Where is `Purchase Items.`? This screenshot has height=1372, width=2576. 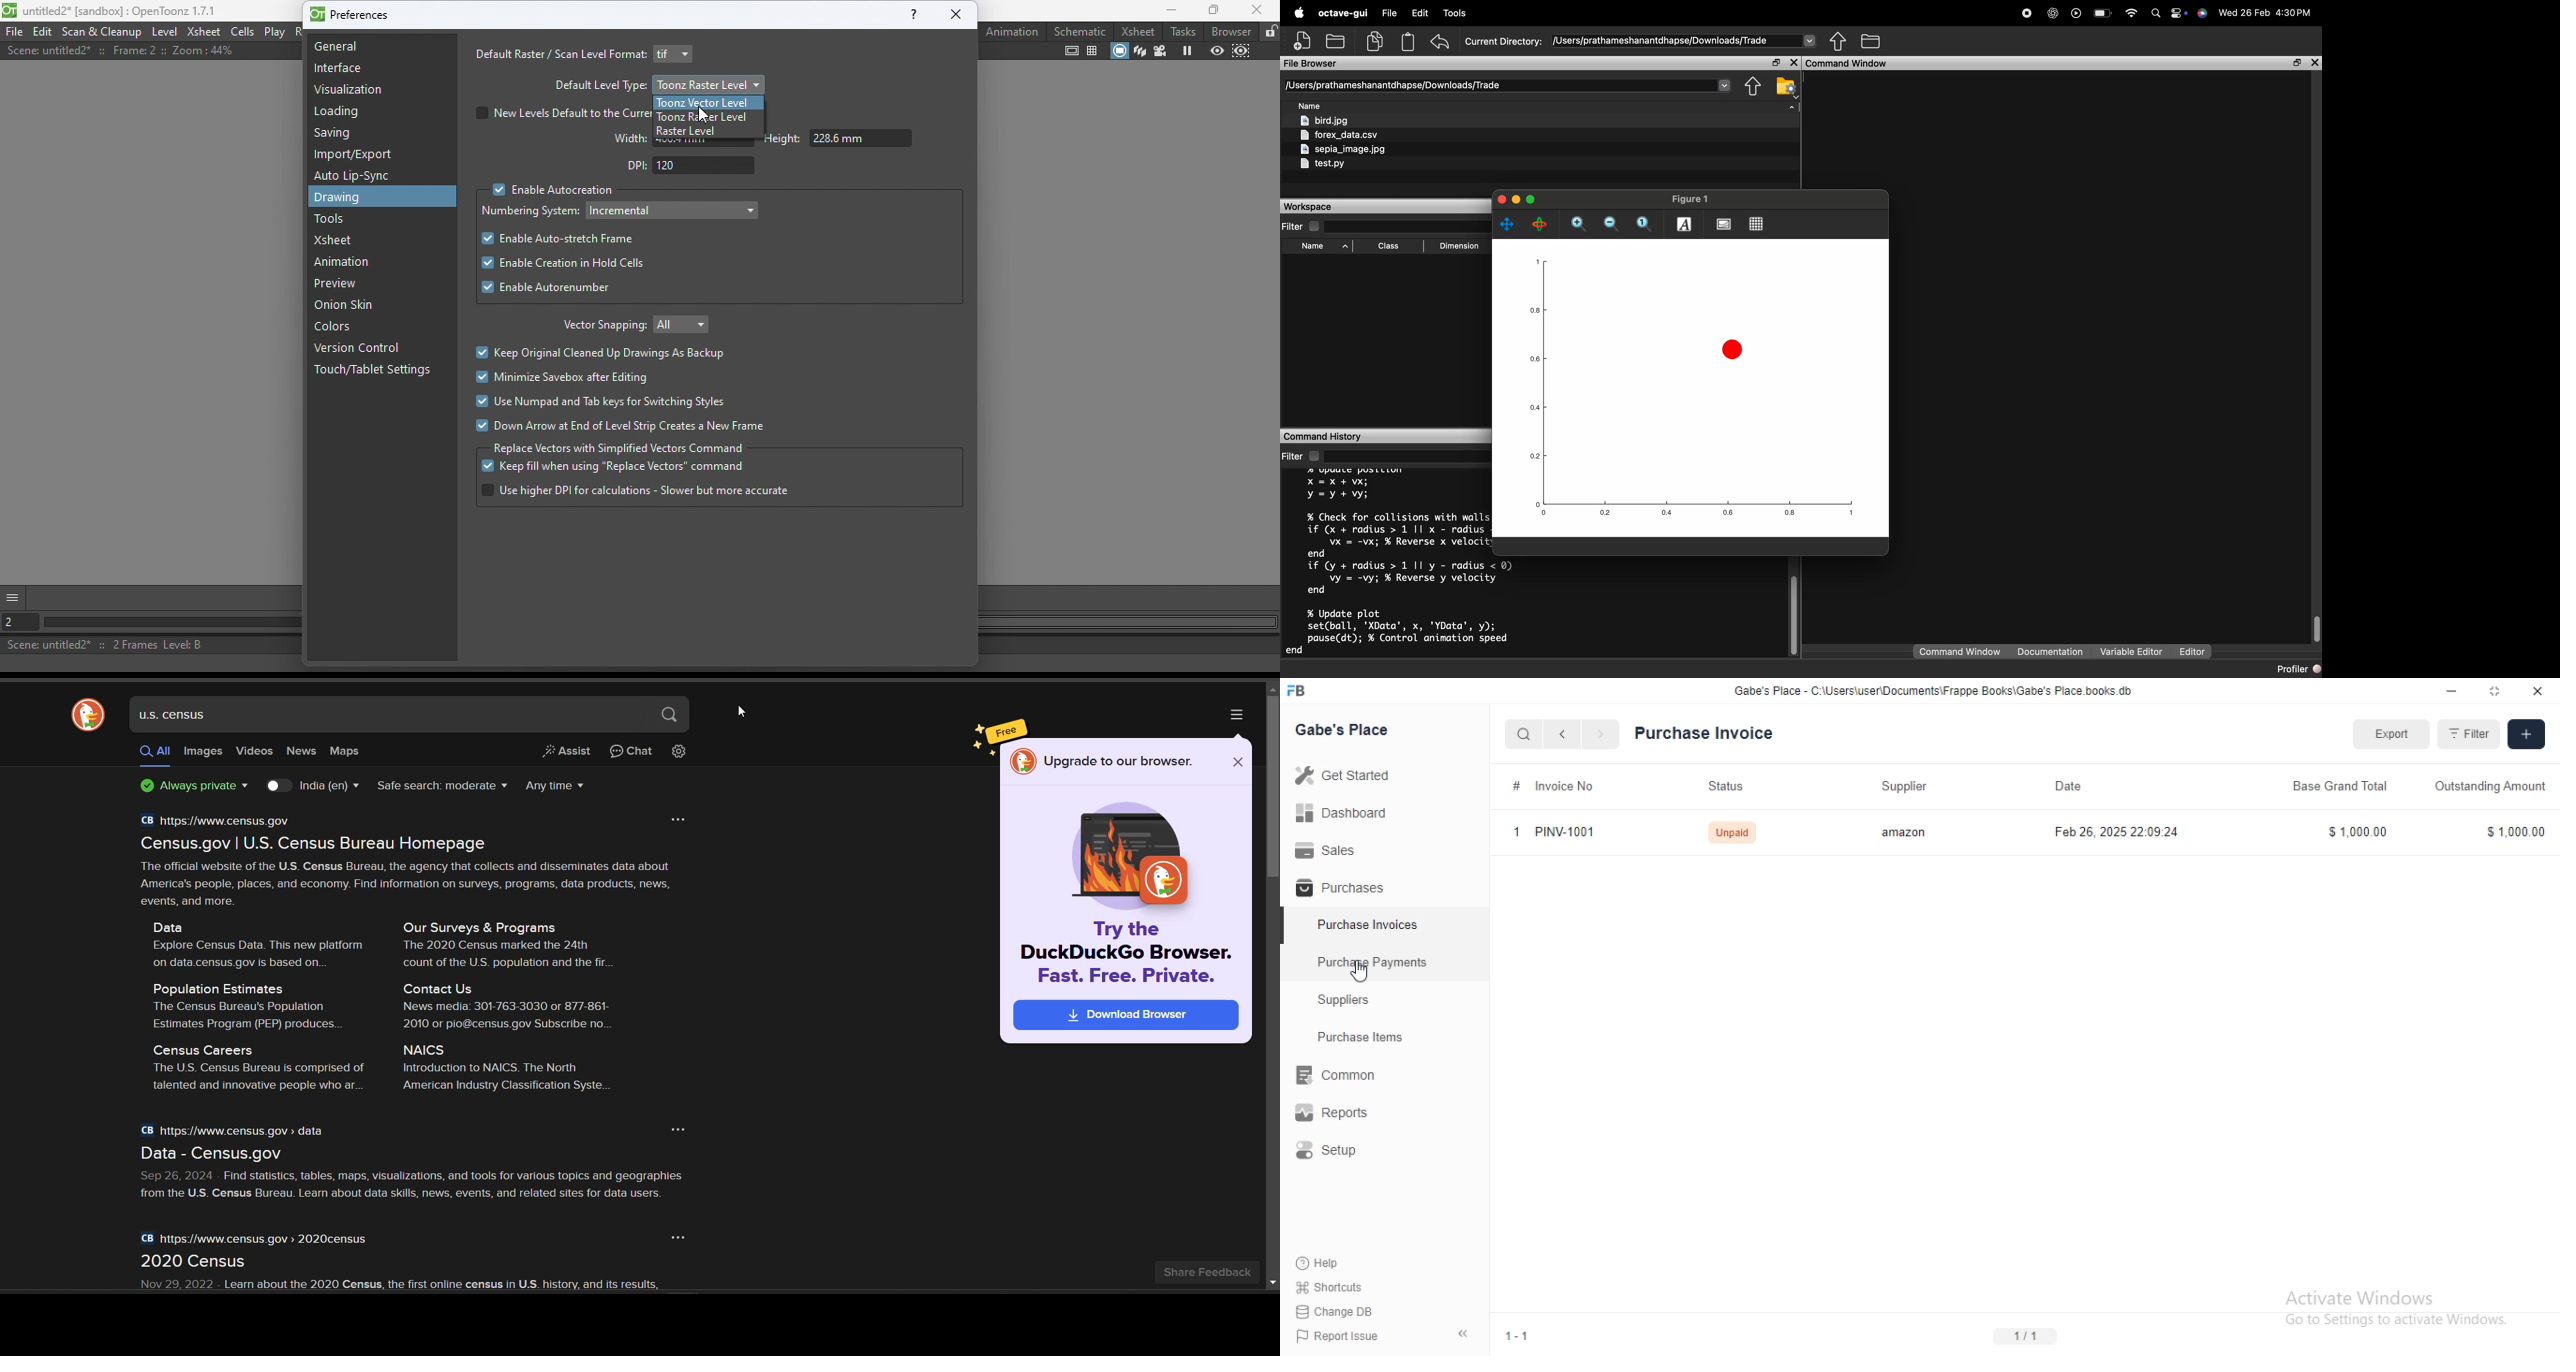 Purchase Items. is located at coordinates (1367, 1039).